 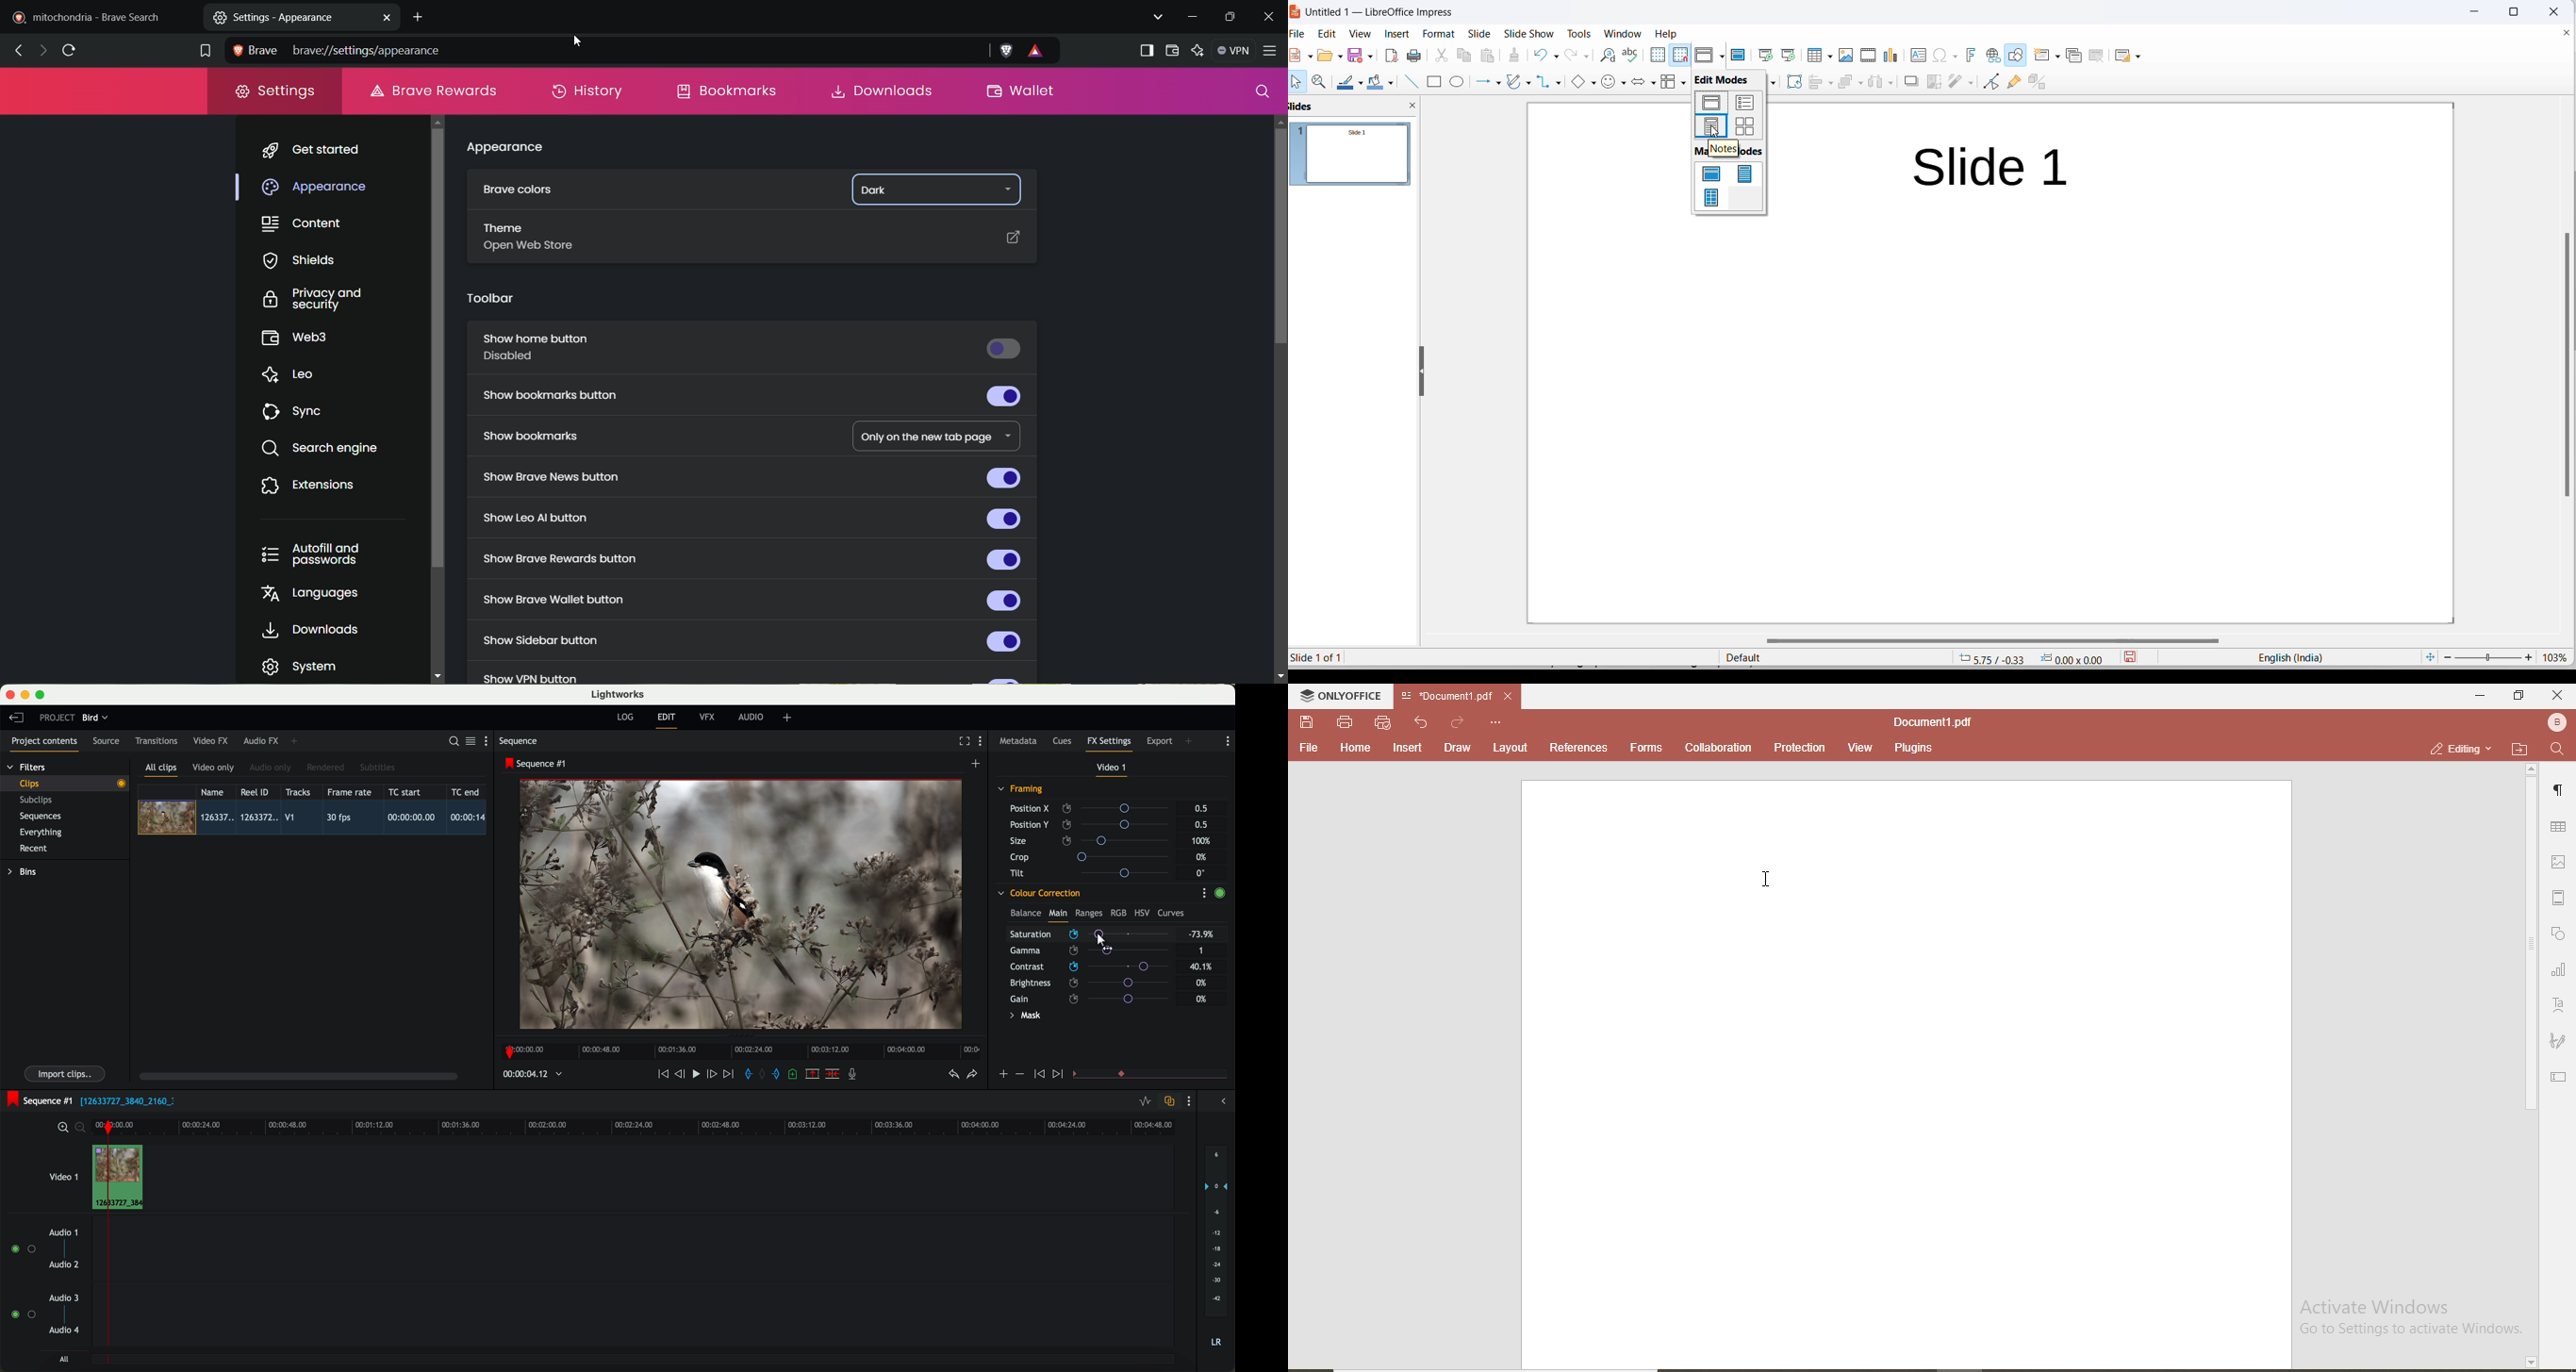 What do you see at coordinates (2561, 900) in the screenshot?
I see `margin` at bounding box center [2561, 900].